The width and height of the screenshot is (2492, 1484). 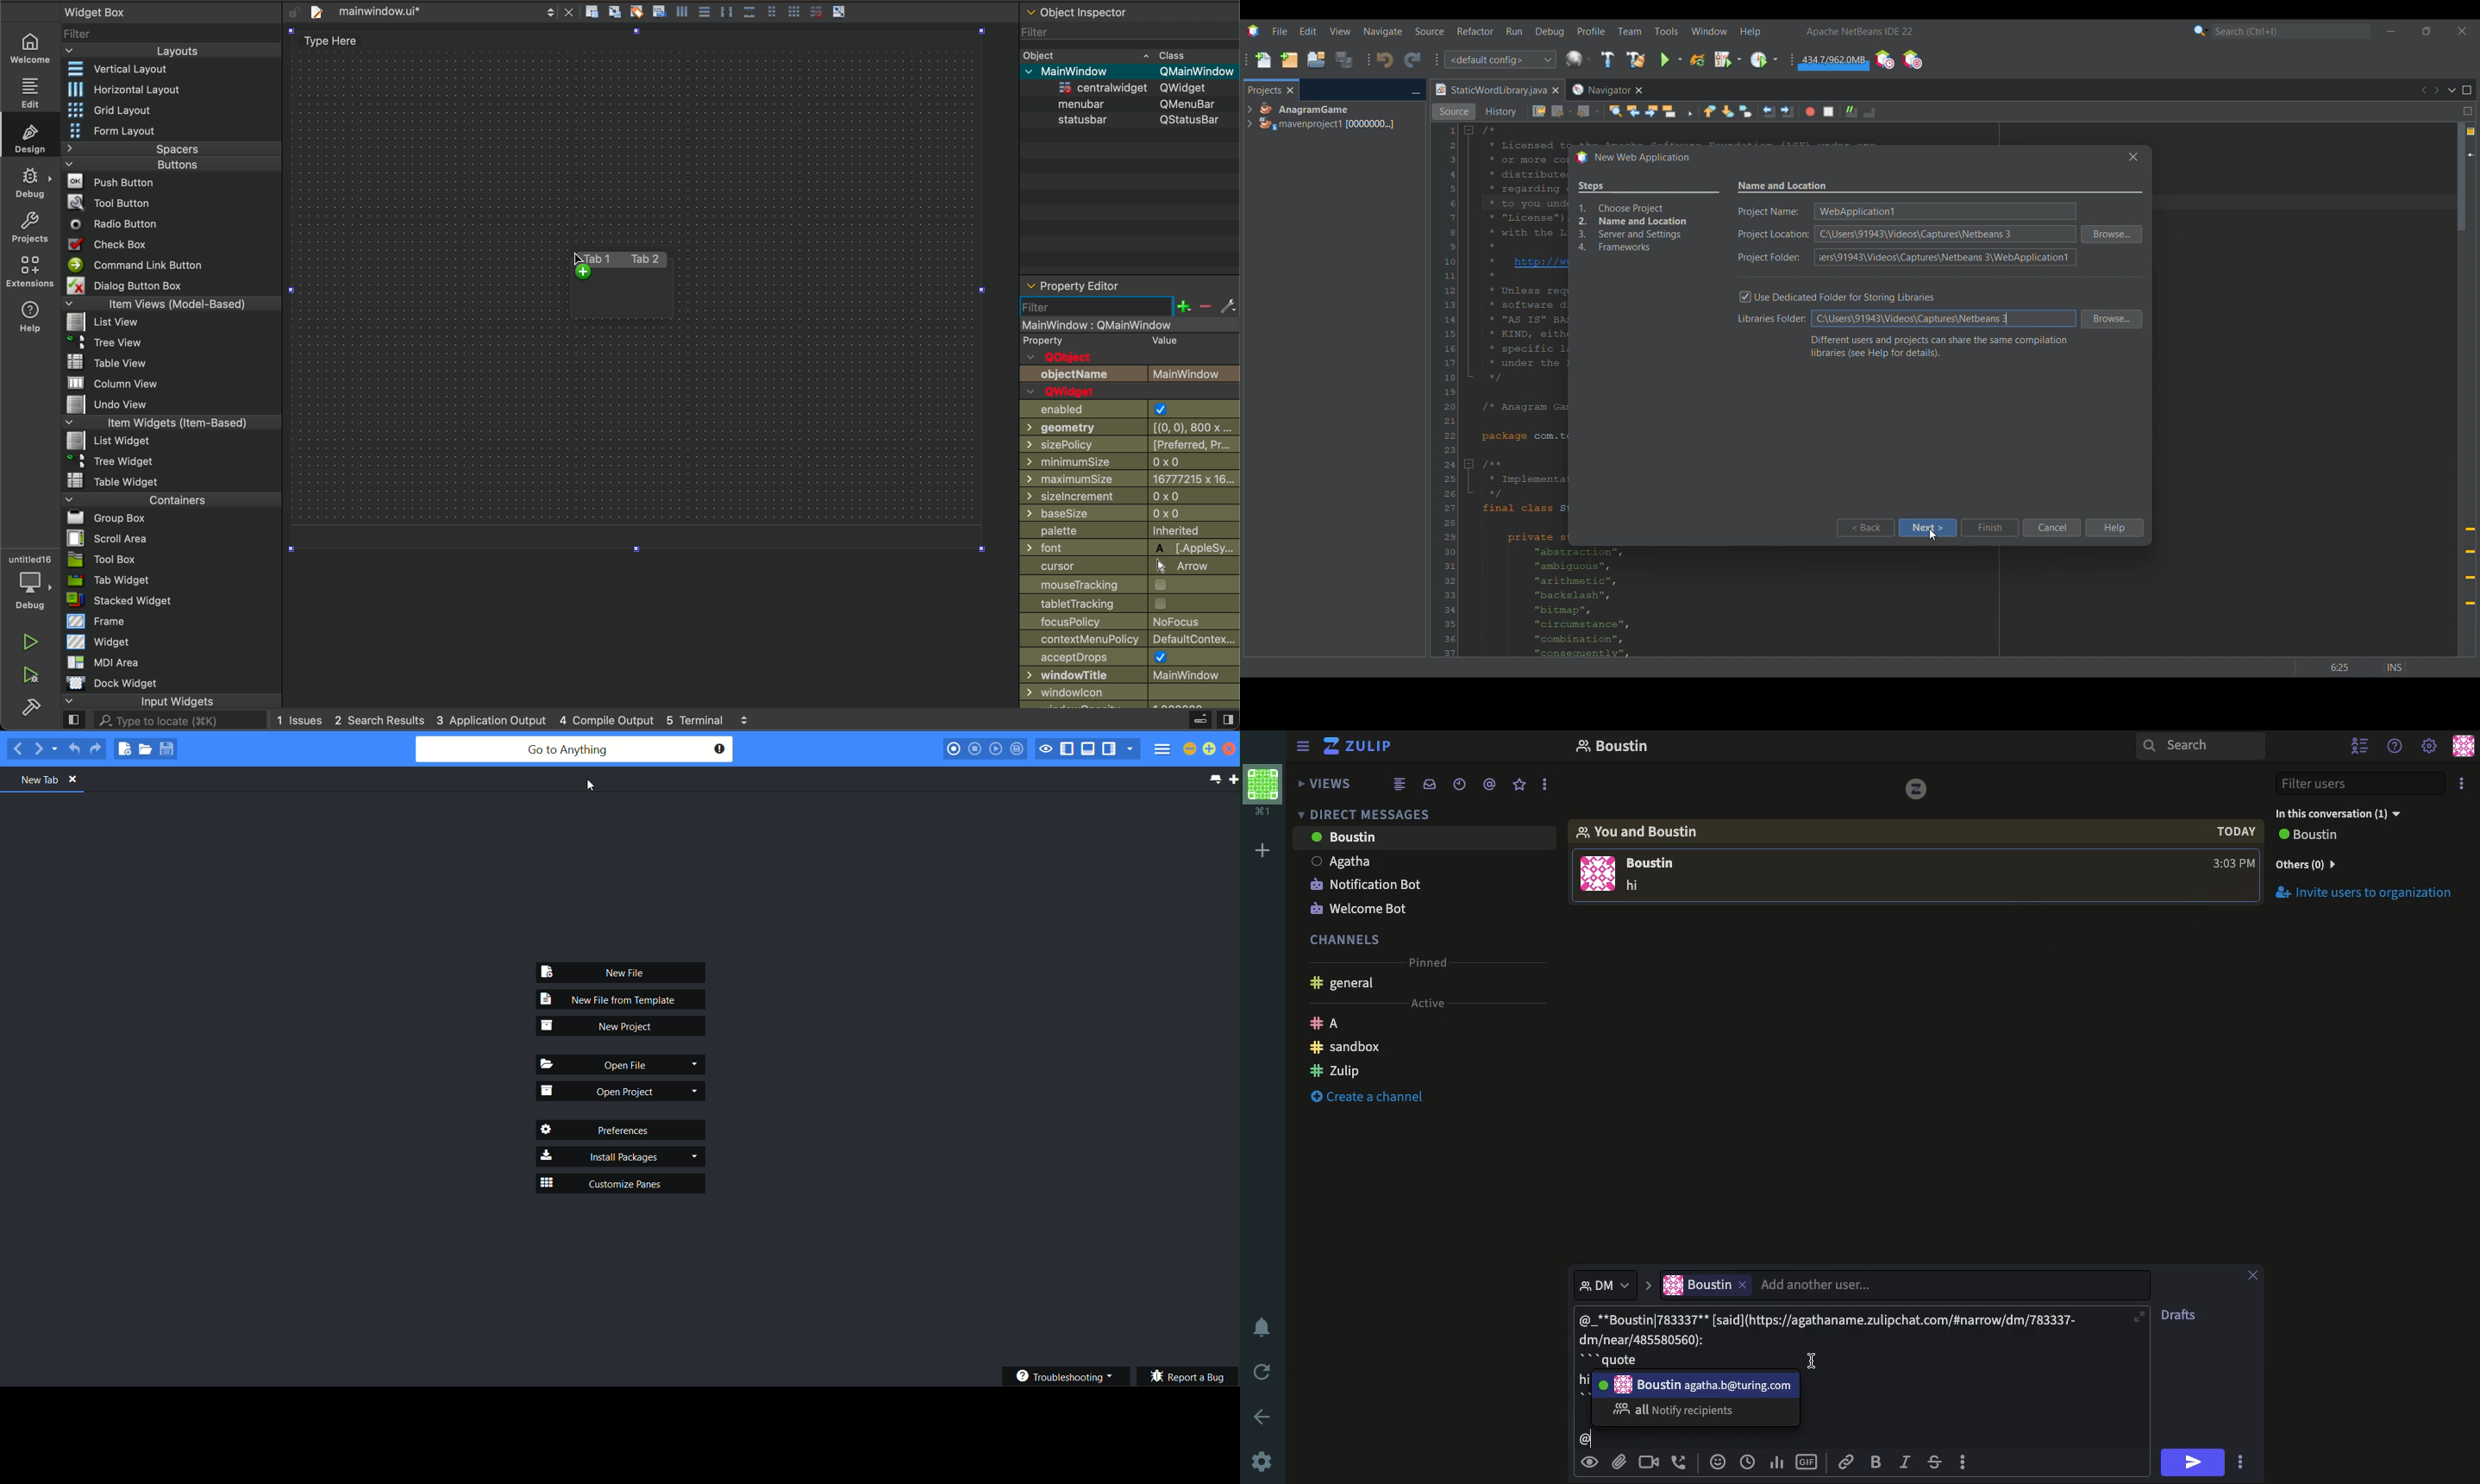 What do you see at coordinates (1657, 865) in the screenshot?
I see `USER` at bounding box center [1657, 865].